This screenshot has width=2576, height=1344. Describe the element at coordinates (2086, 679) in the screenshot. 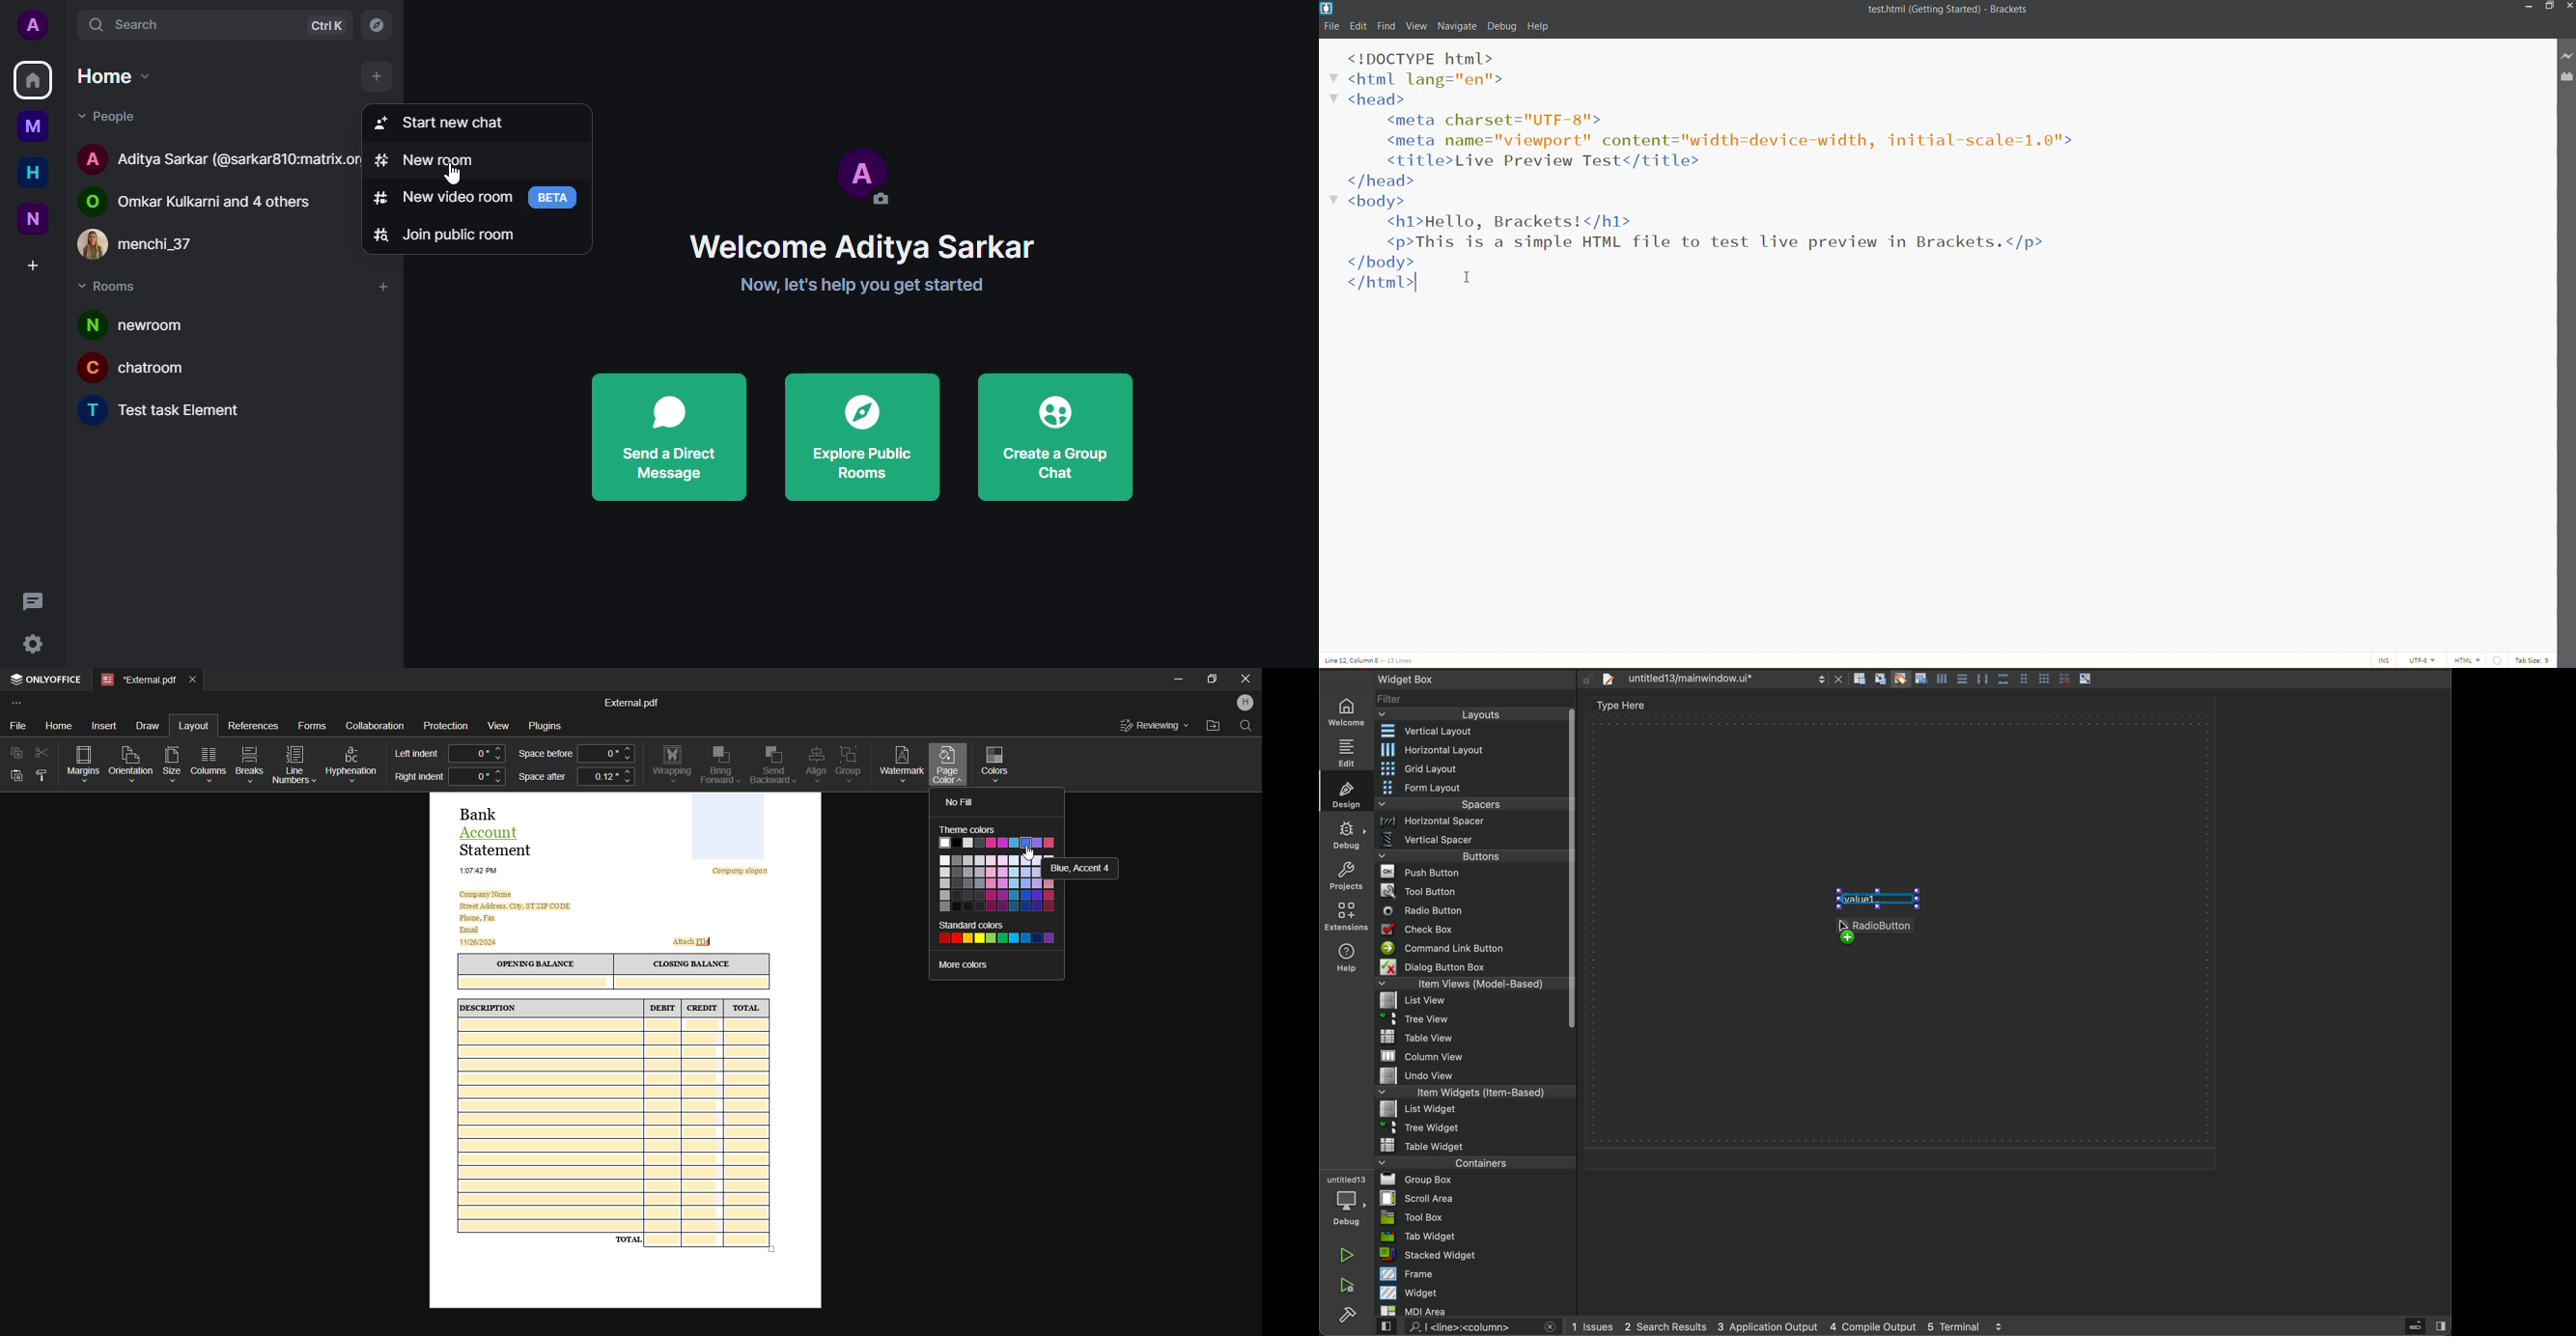

I see `` at that location.